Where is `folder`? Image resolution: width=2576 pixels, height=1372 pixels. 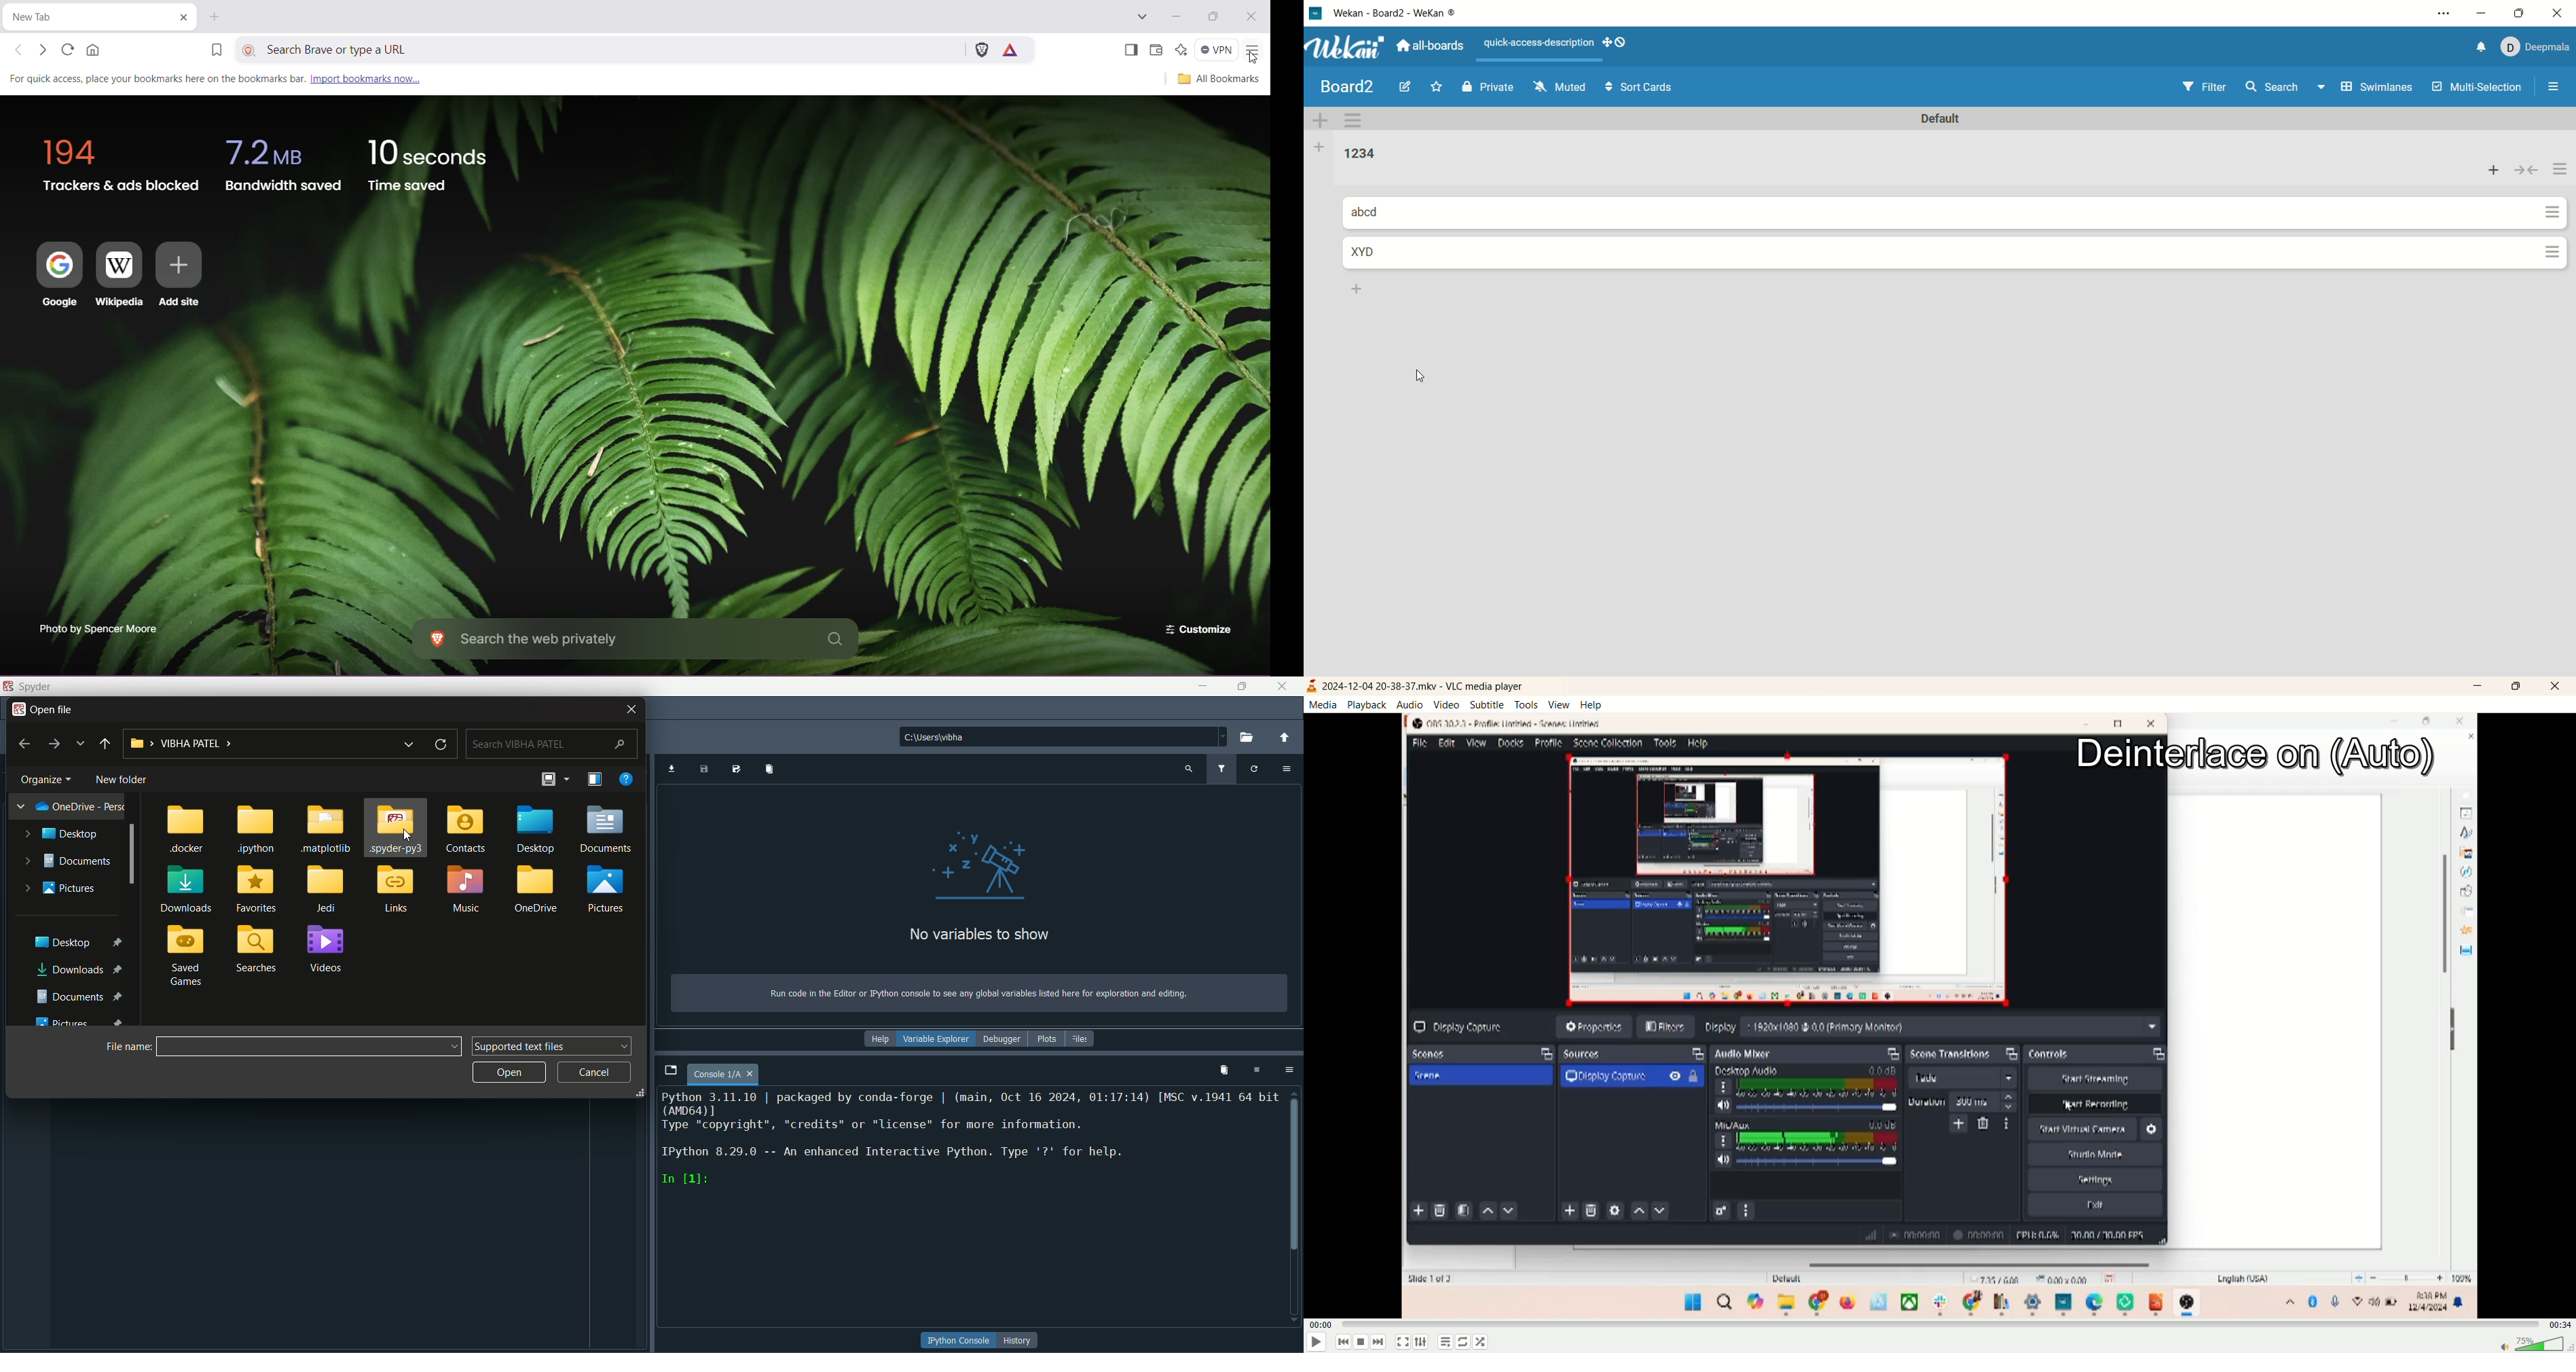 folder is located at coordinates (396, 889).